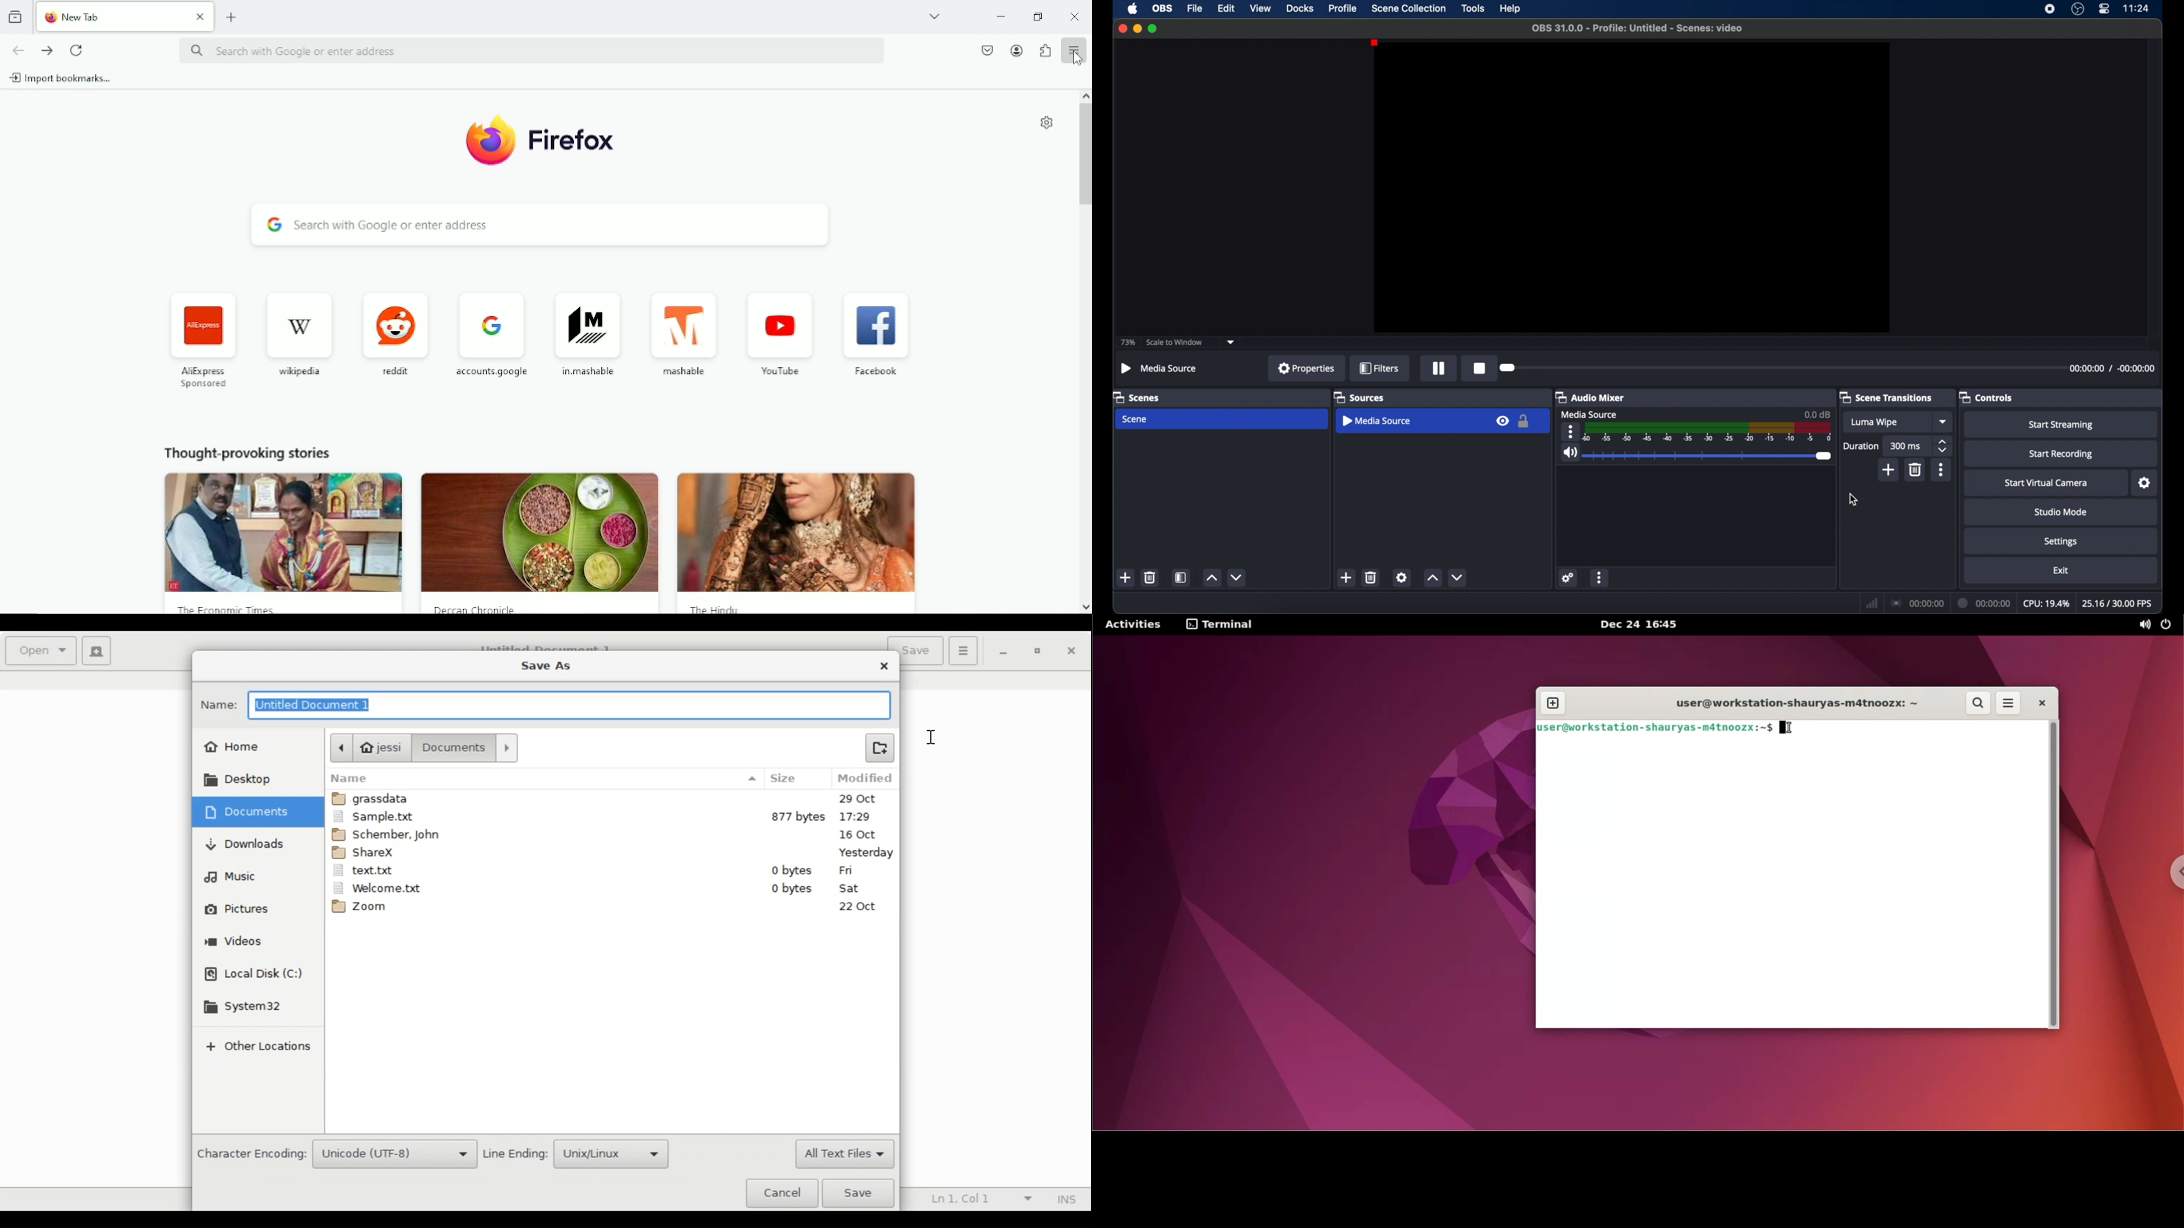 The width and height of the screenshot is (2184, 1232). I want to click on delete, so click(1149, 577).